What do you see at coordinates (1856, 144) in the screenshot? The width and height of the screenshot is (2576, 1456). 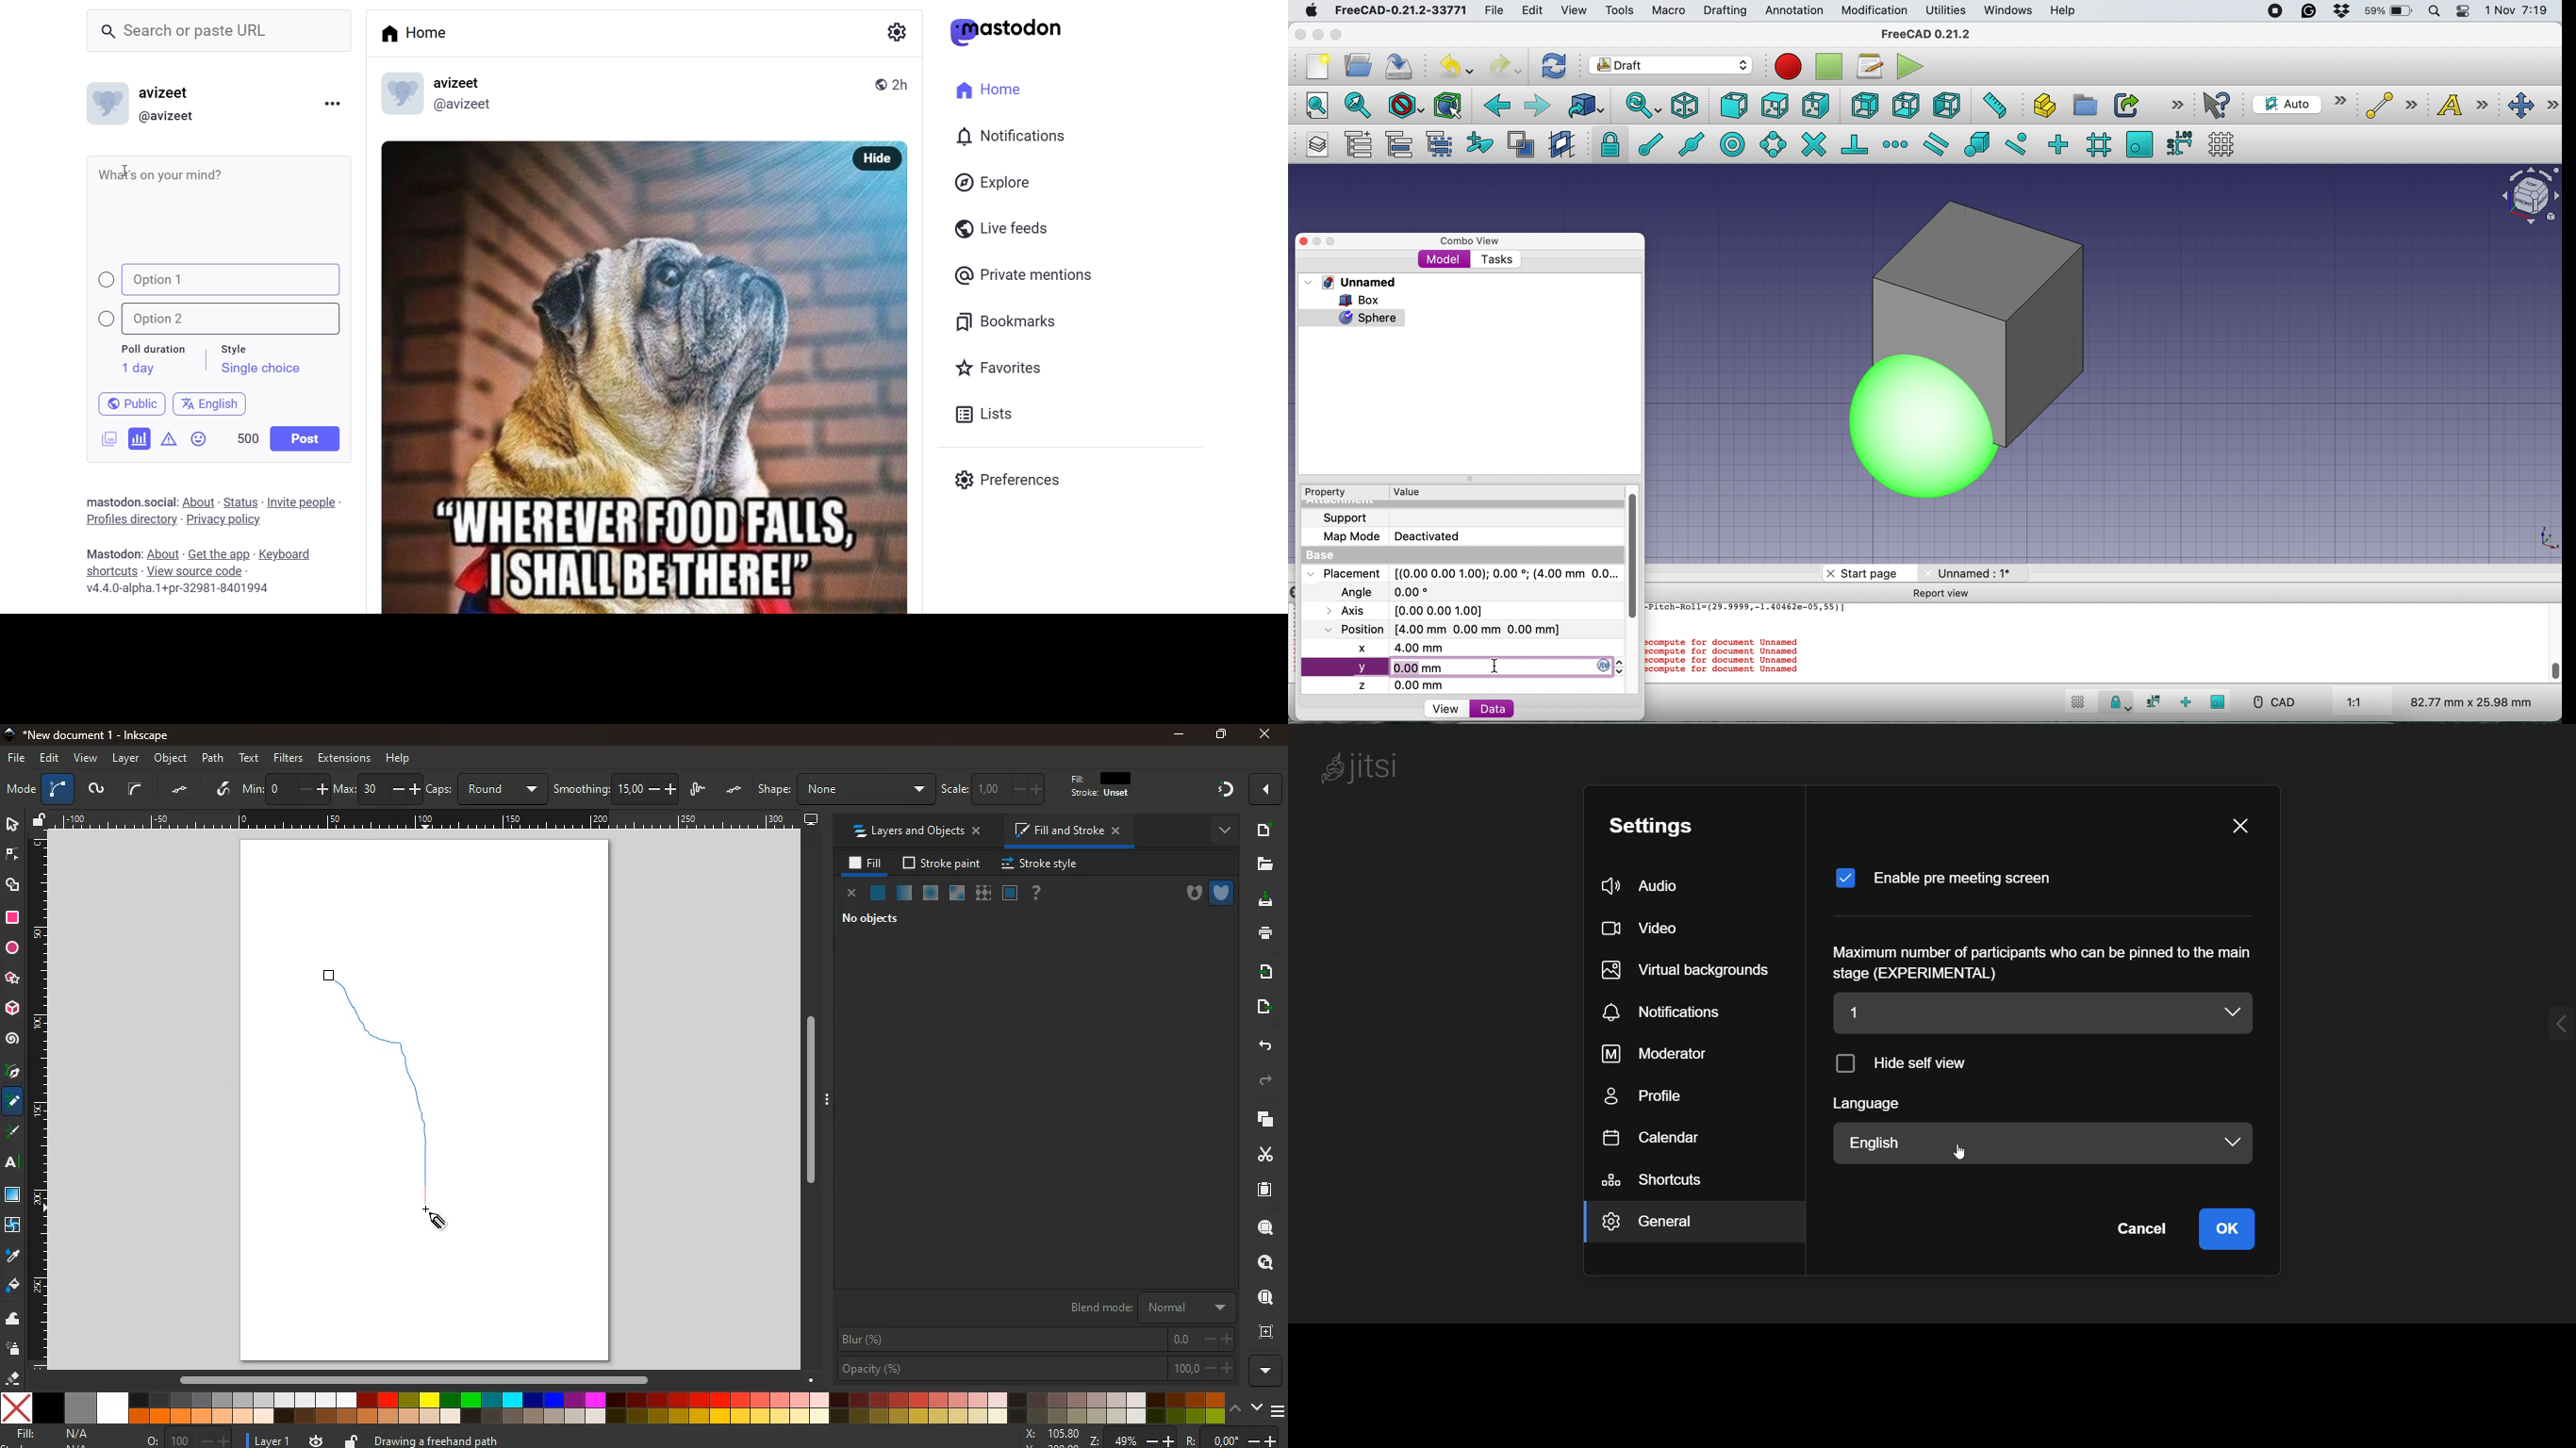 I see `snap perpendicular` at bounding box center [1856, 144].